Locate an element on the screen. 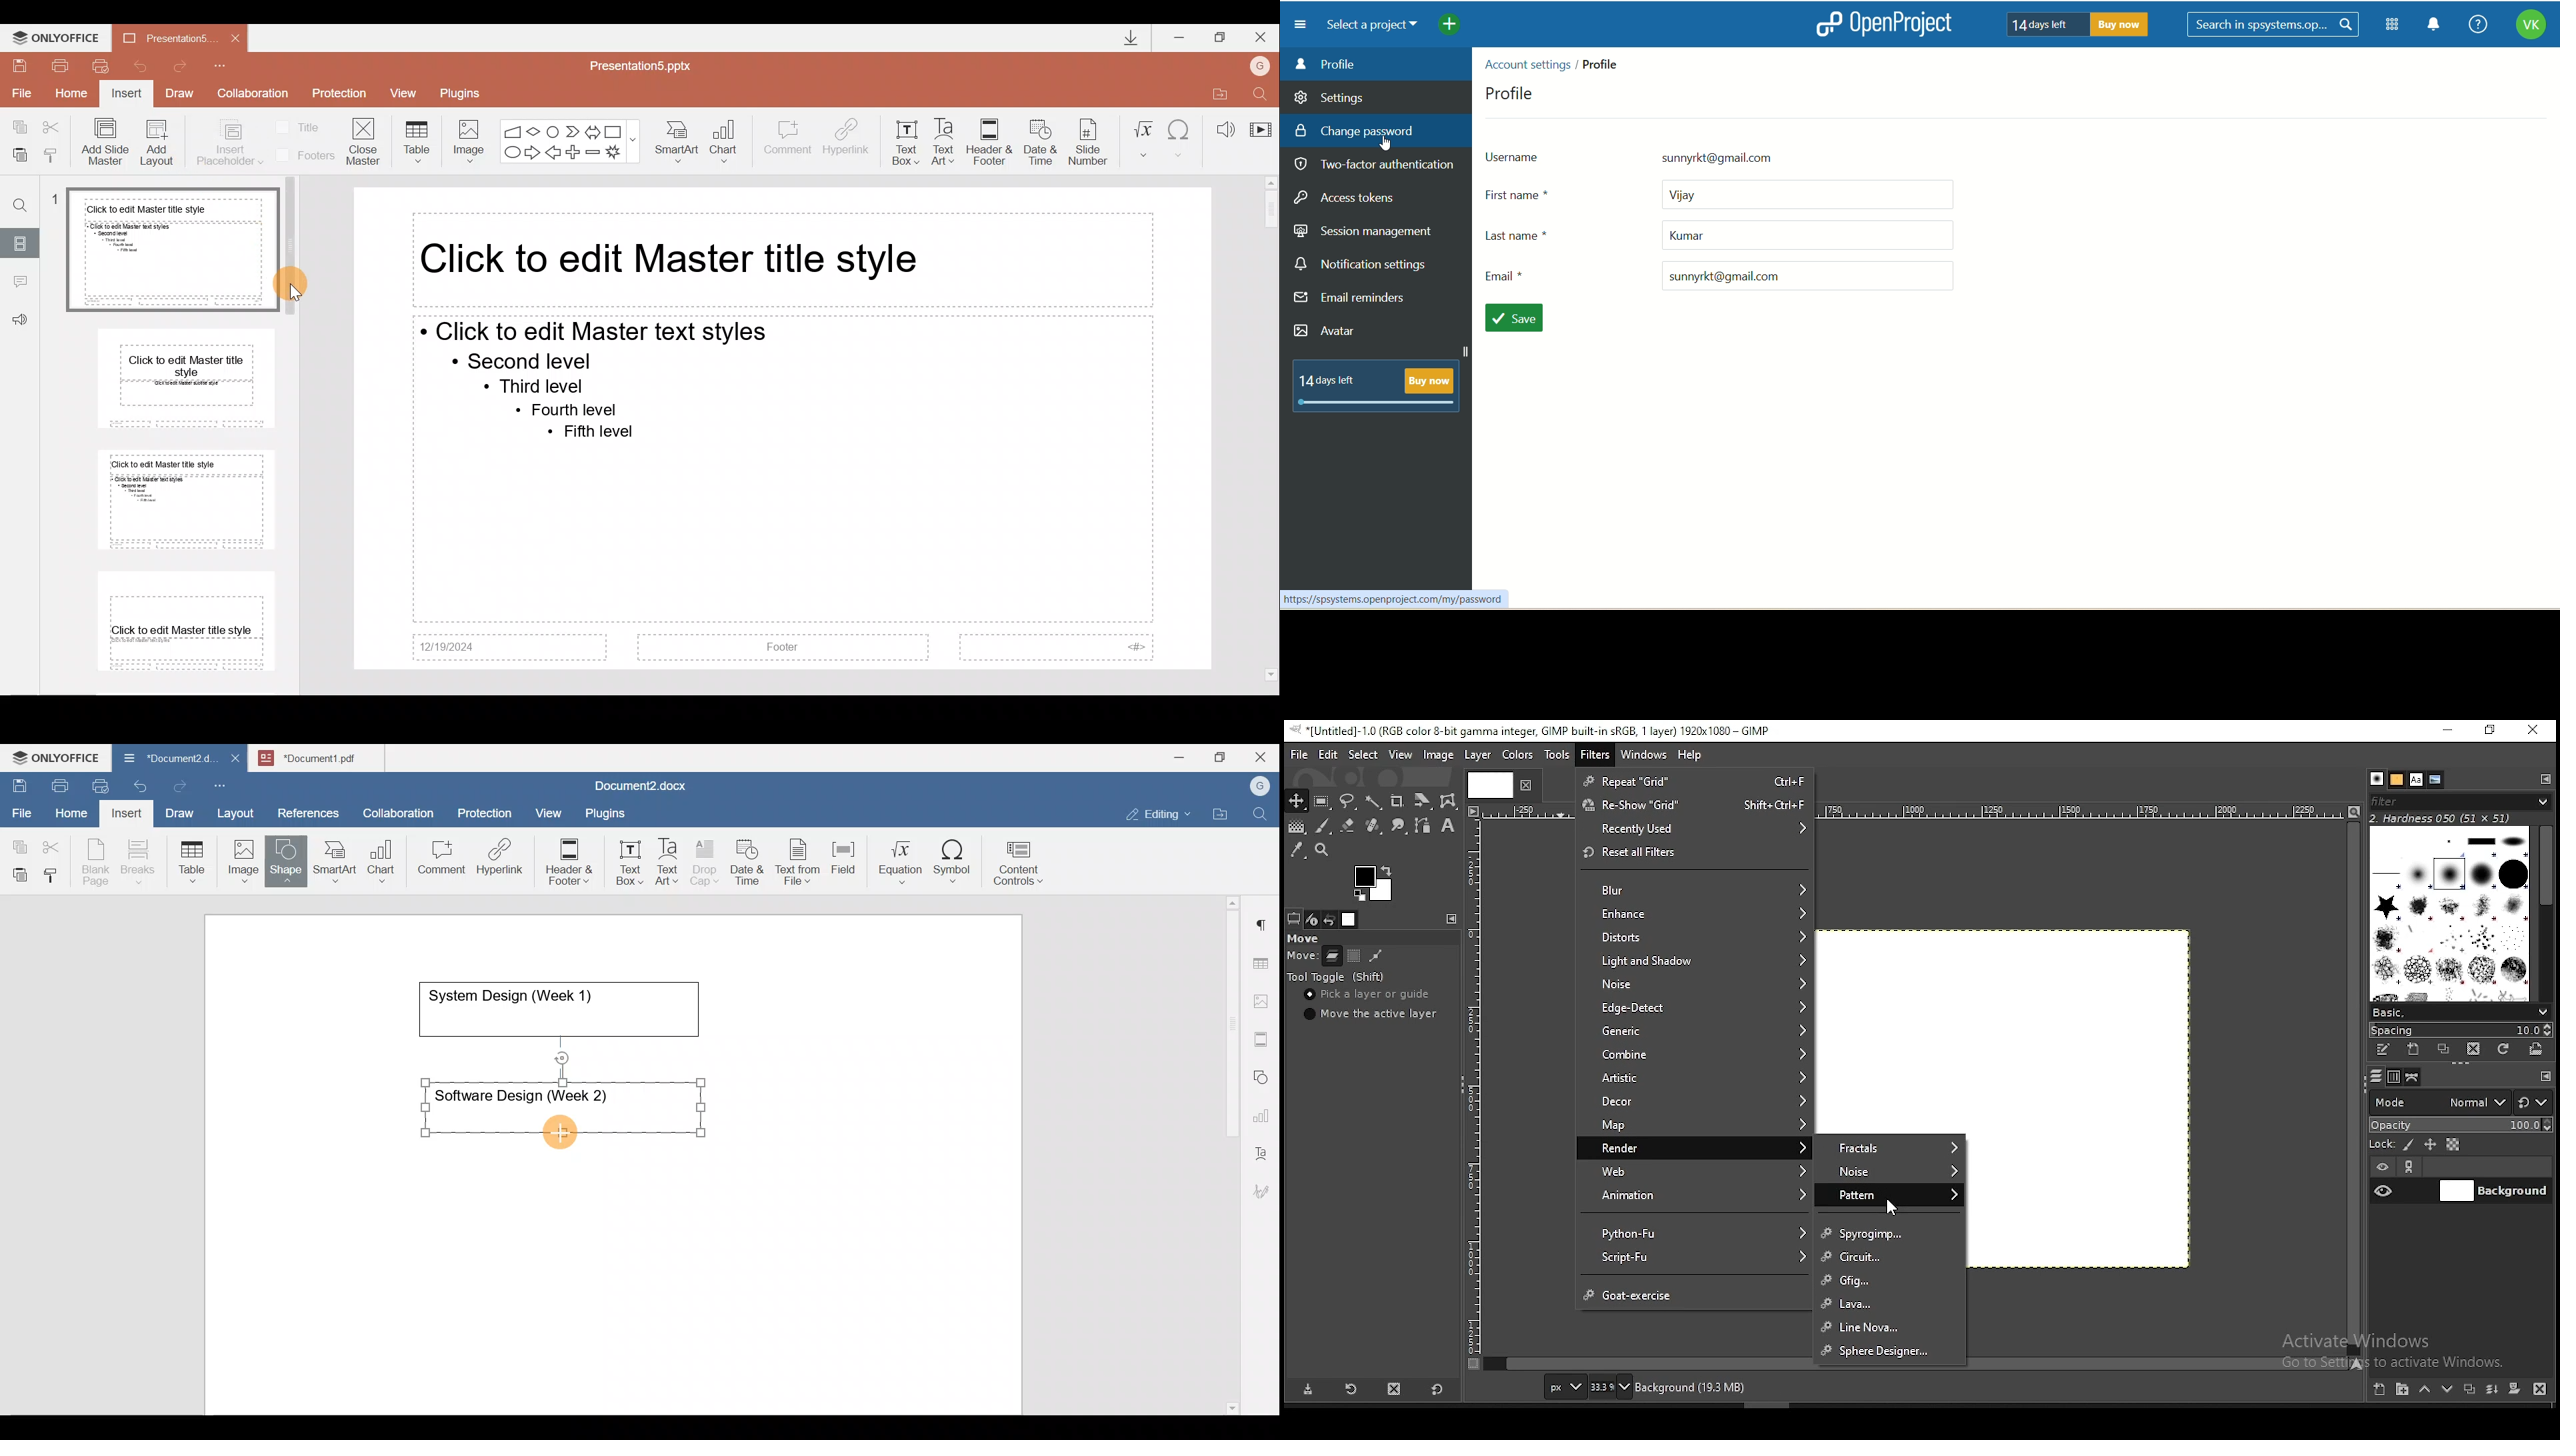 This screenshot has width=2576, height=1456. move paths is located at coordinates (1375, 957).